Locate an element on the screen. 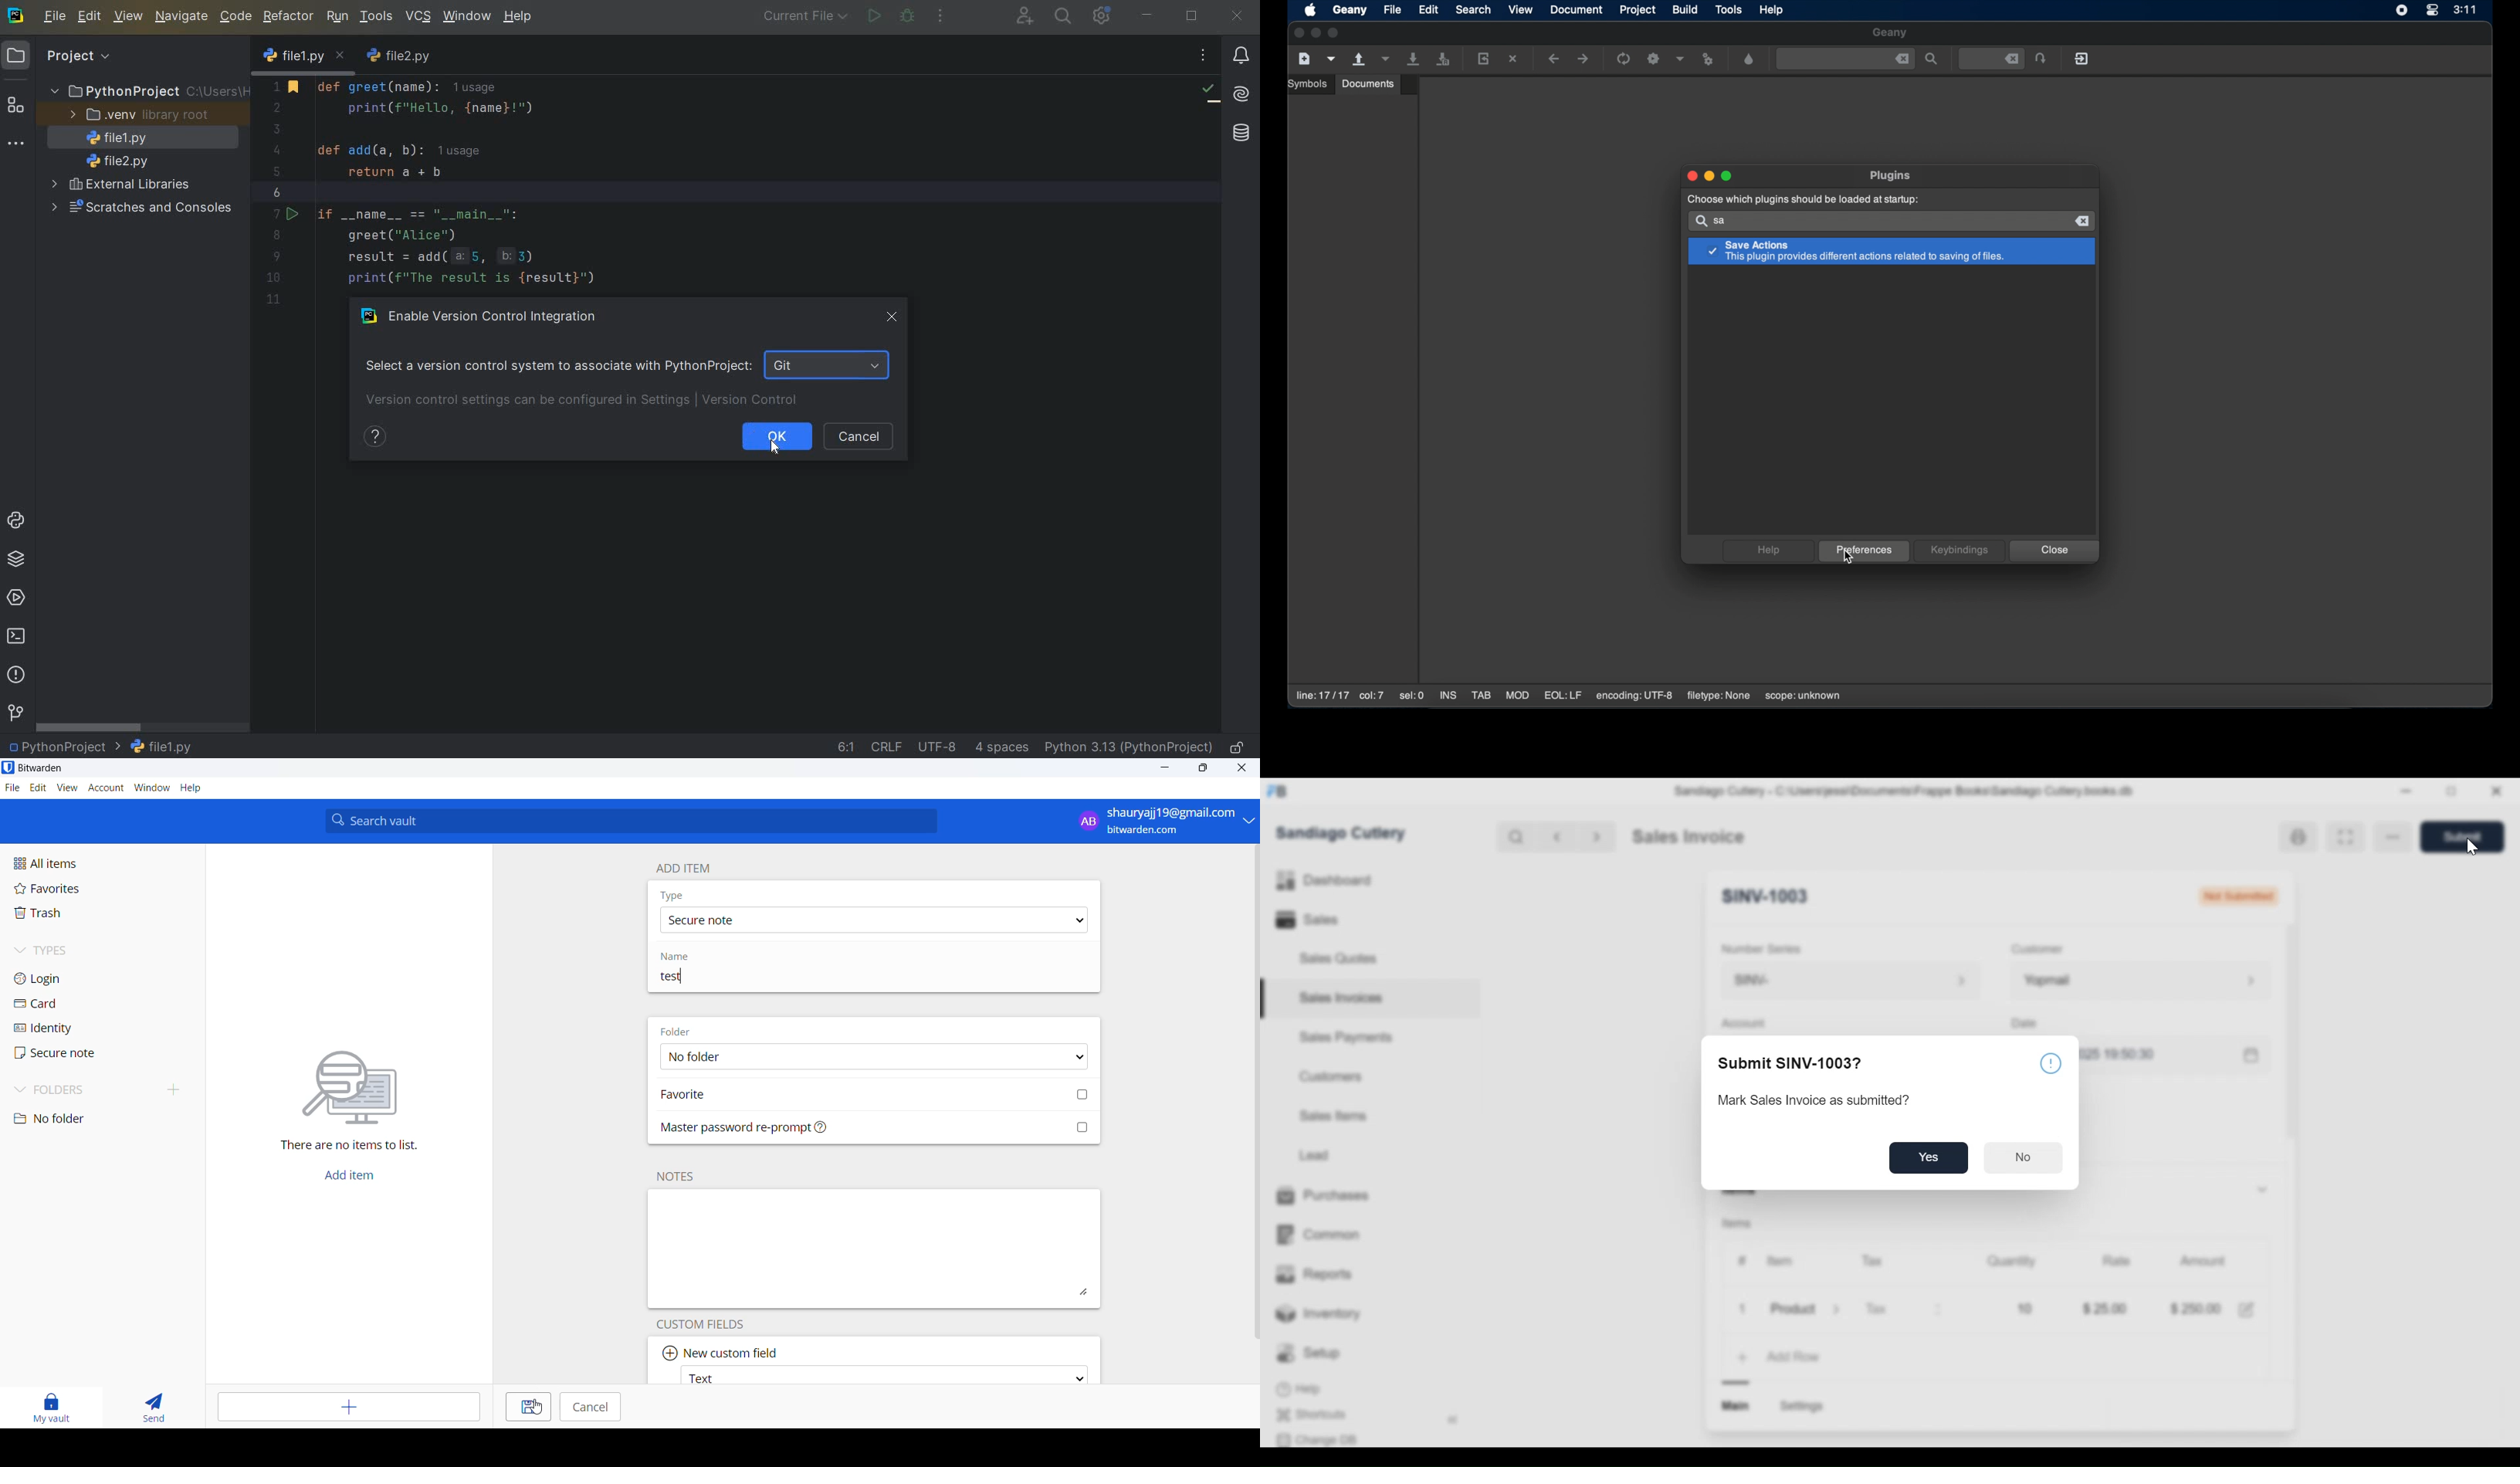  search is located at coordinates (1473, 9).